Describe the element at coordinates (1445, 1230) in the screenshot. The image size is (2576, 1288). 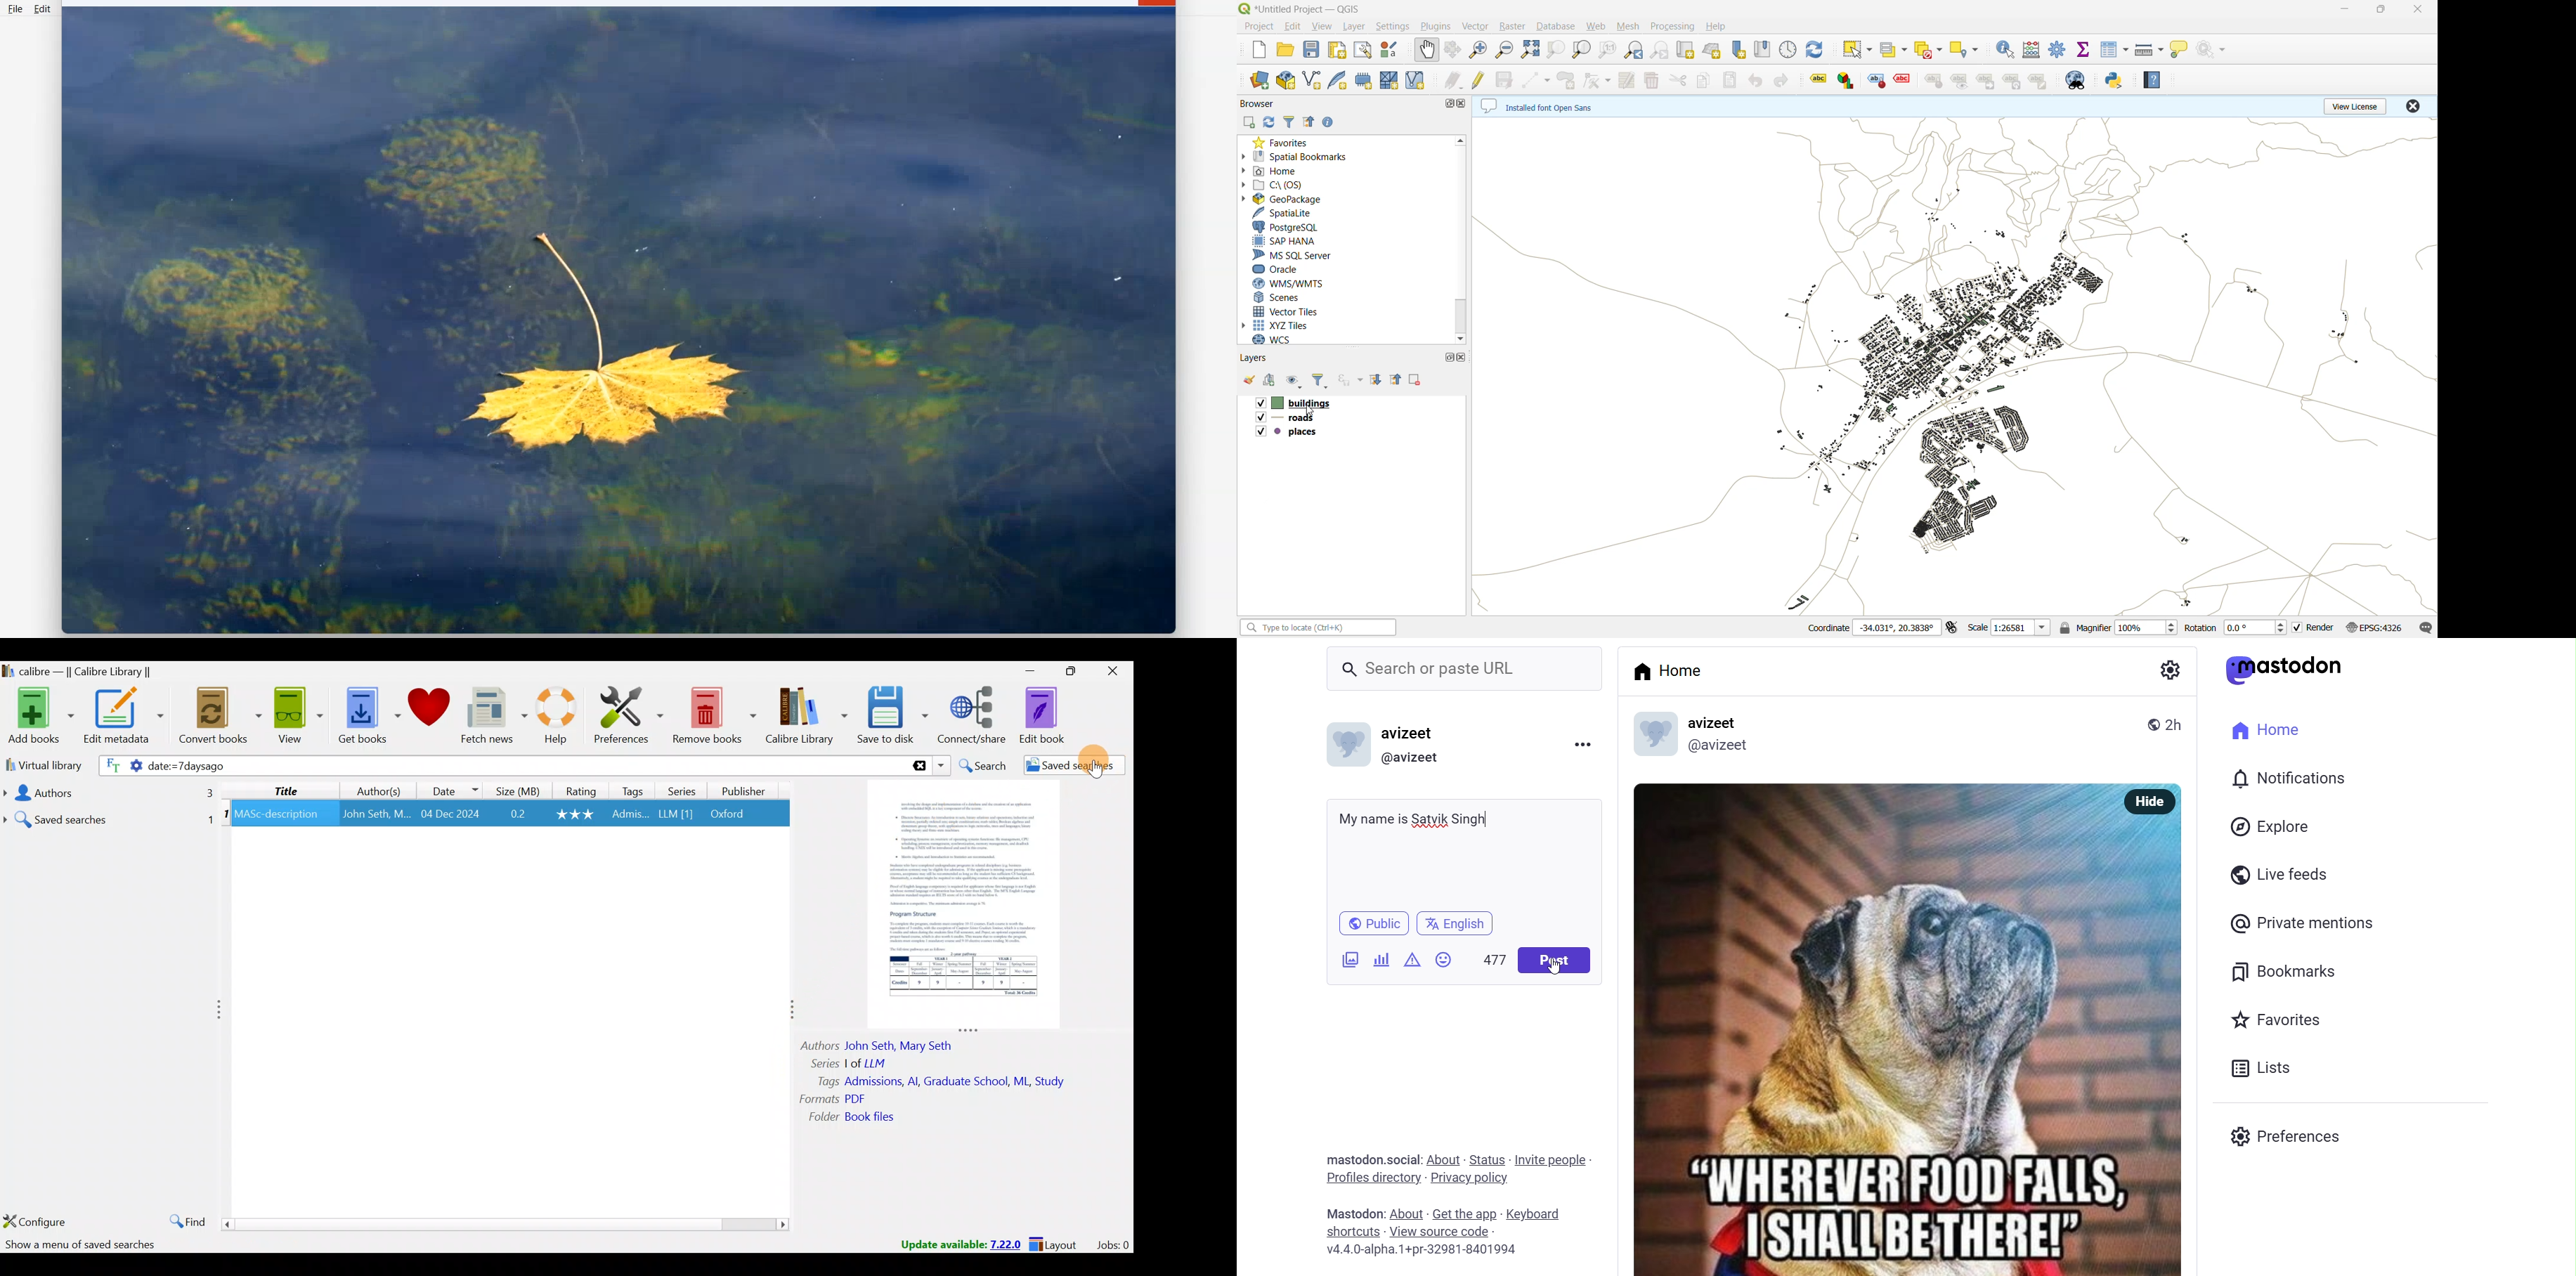
I see `Mastodon: About - Get the app - Keyboard
shortcuts - View source code
v4.4.0-alpha.1+pr-32981-8401994` at that location.